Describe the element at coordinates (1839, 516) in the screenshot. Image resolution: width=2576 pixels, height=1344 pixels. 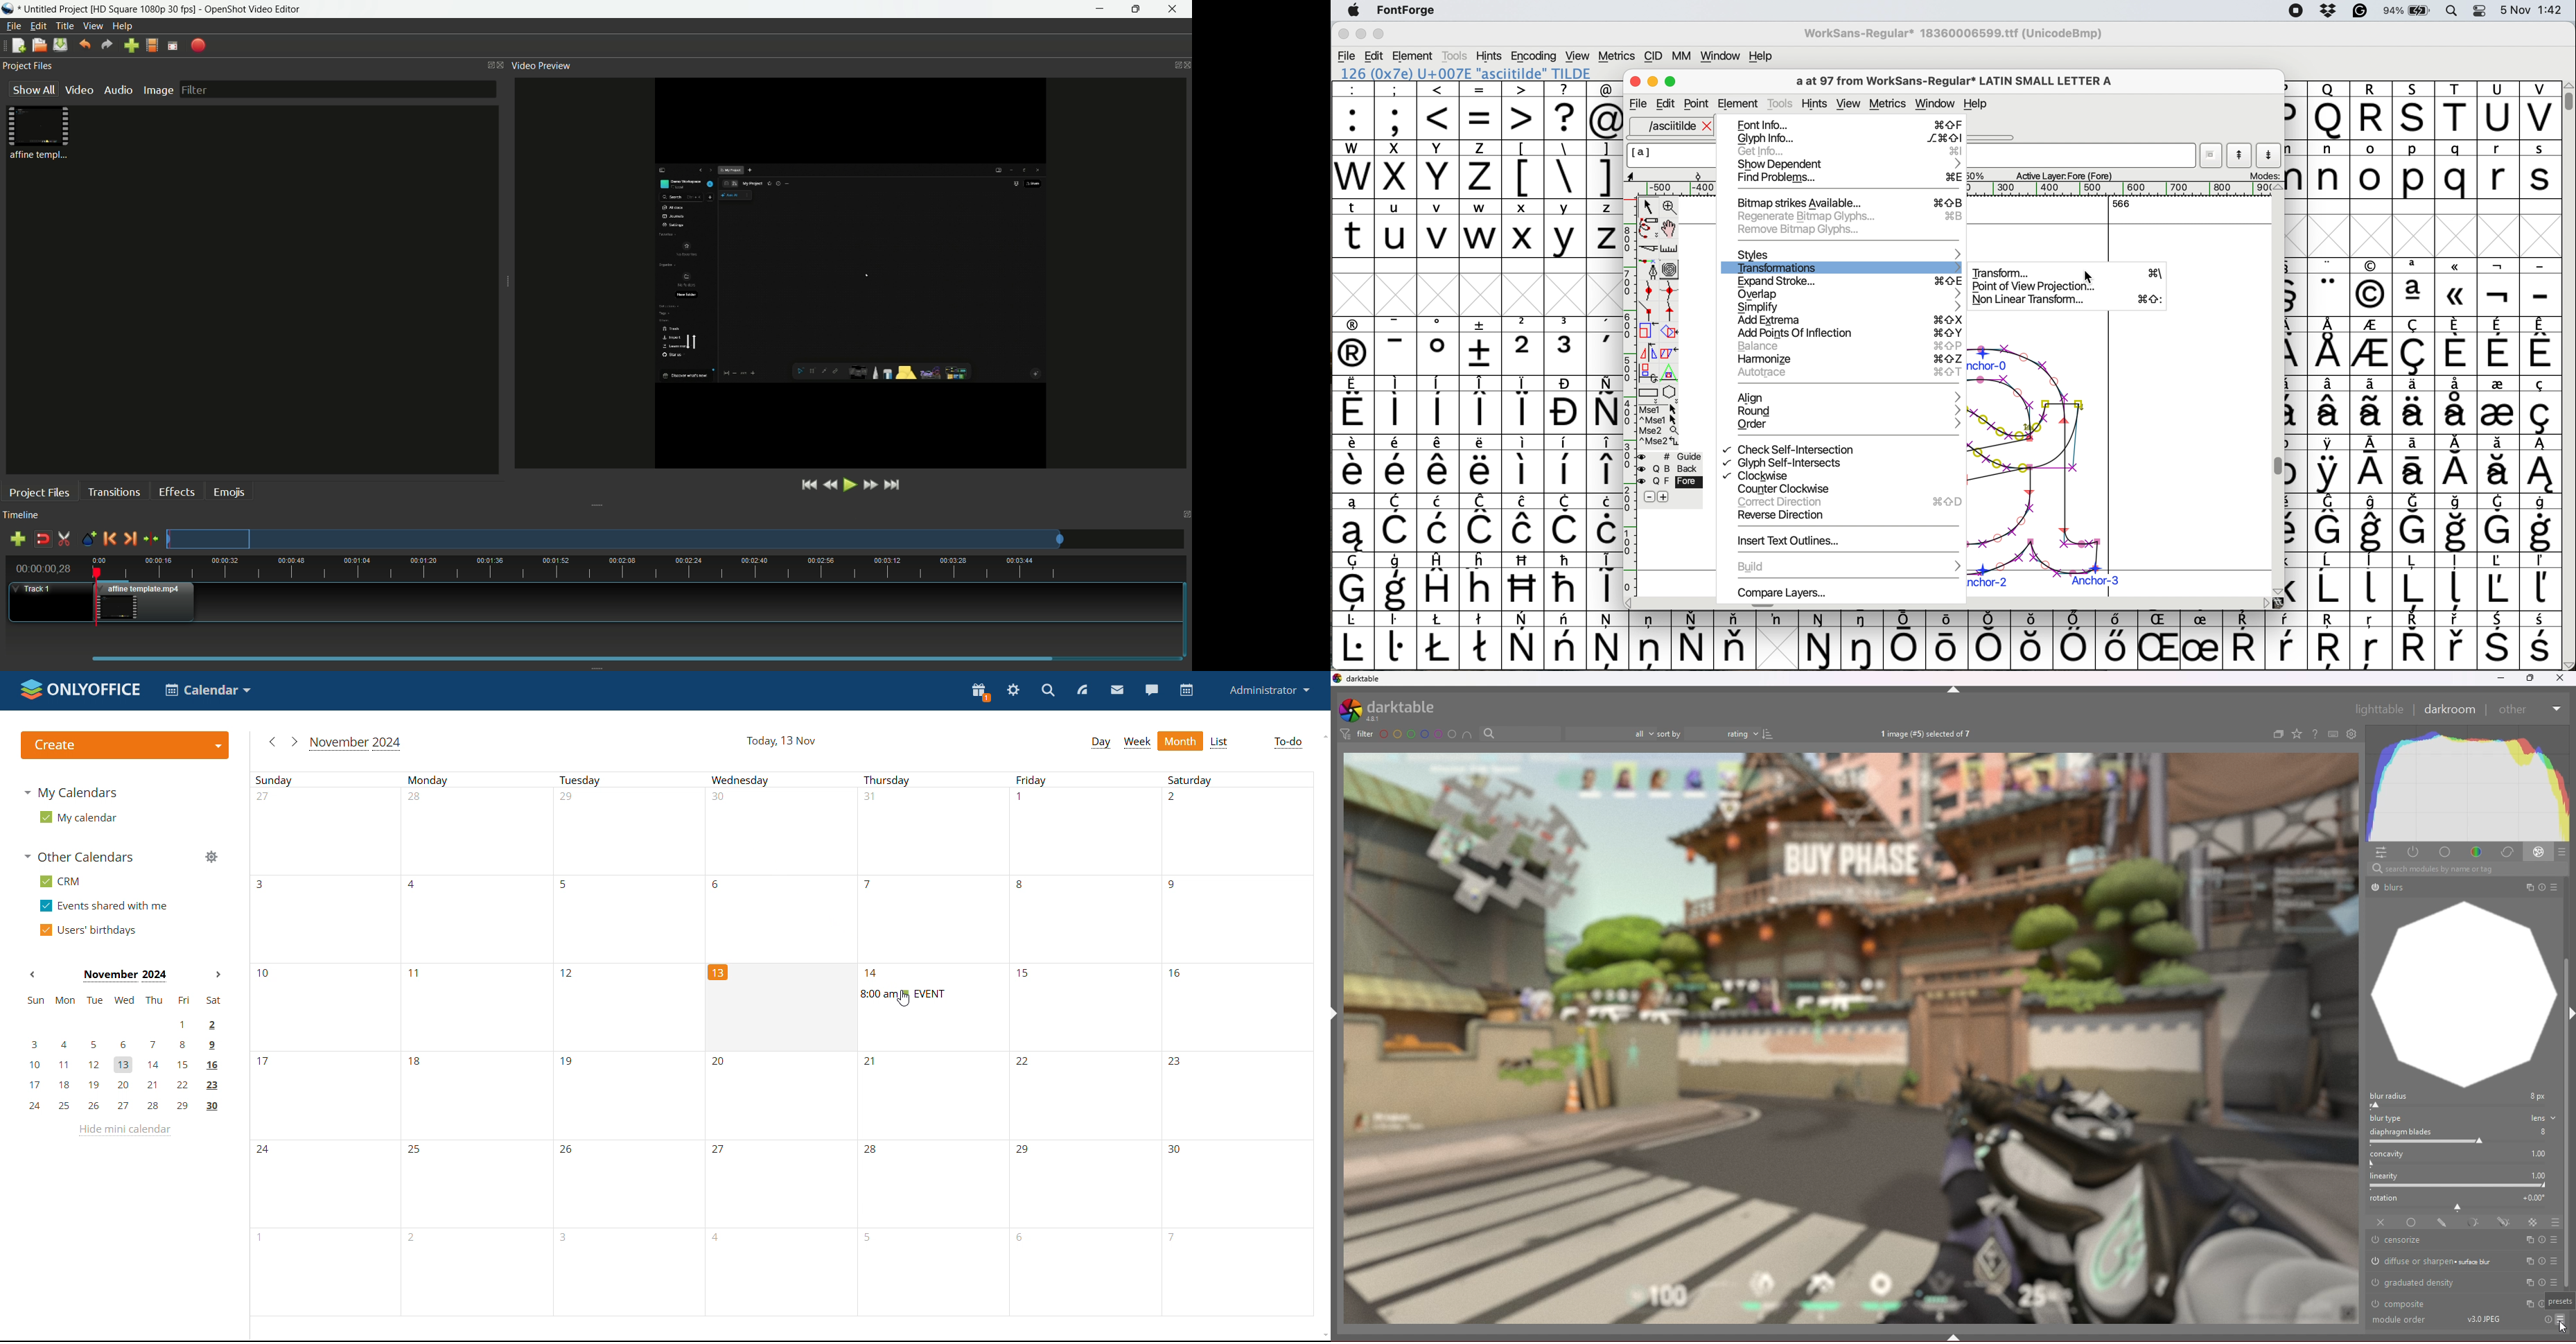
I see `reverse direction` at that location.